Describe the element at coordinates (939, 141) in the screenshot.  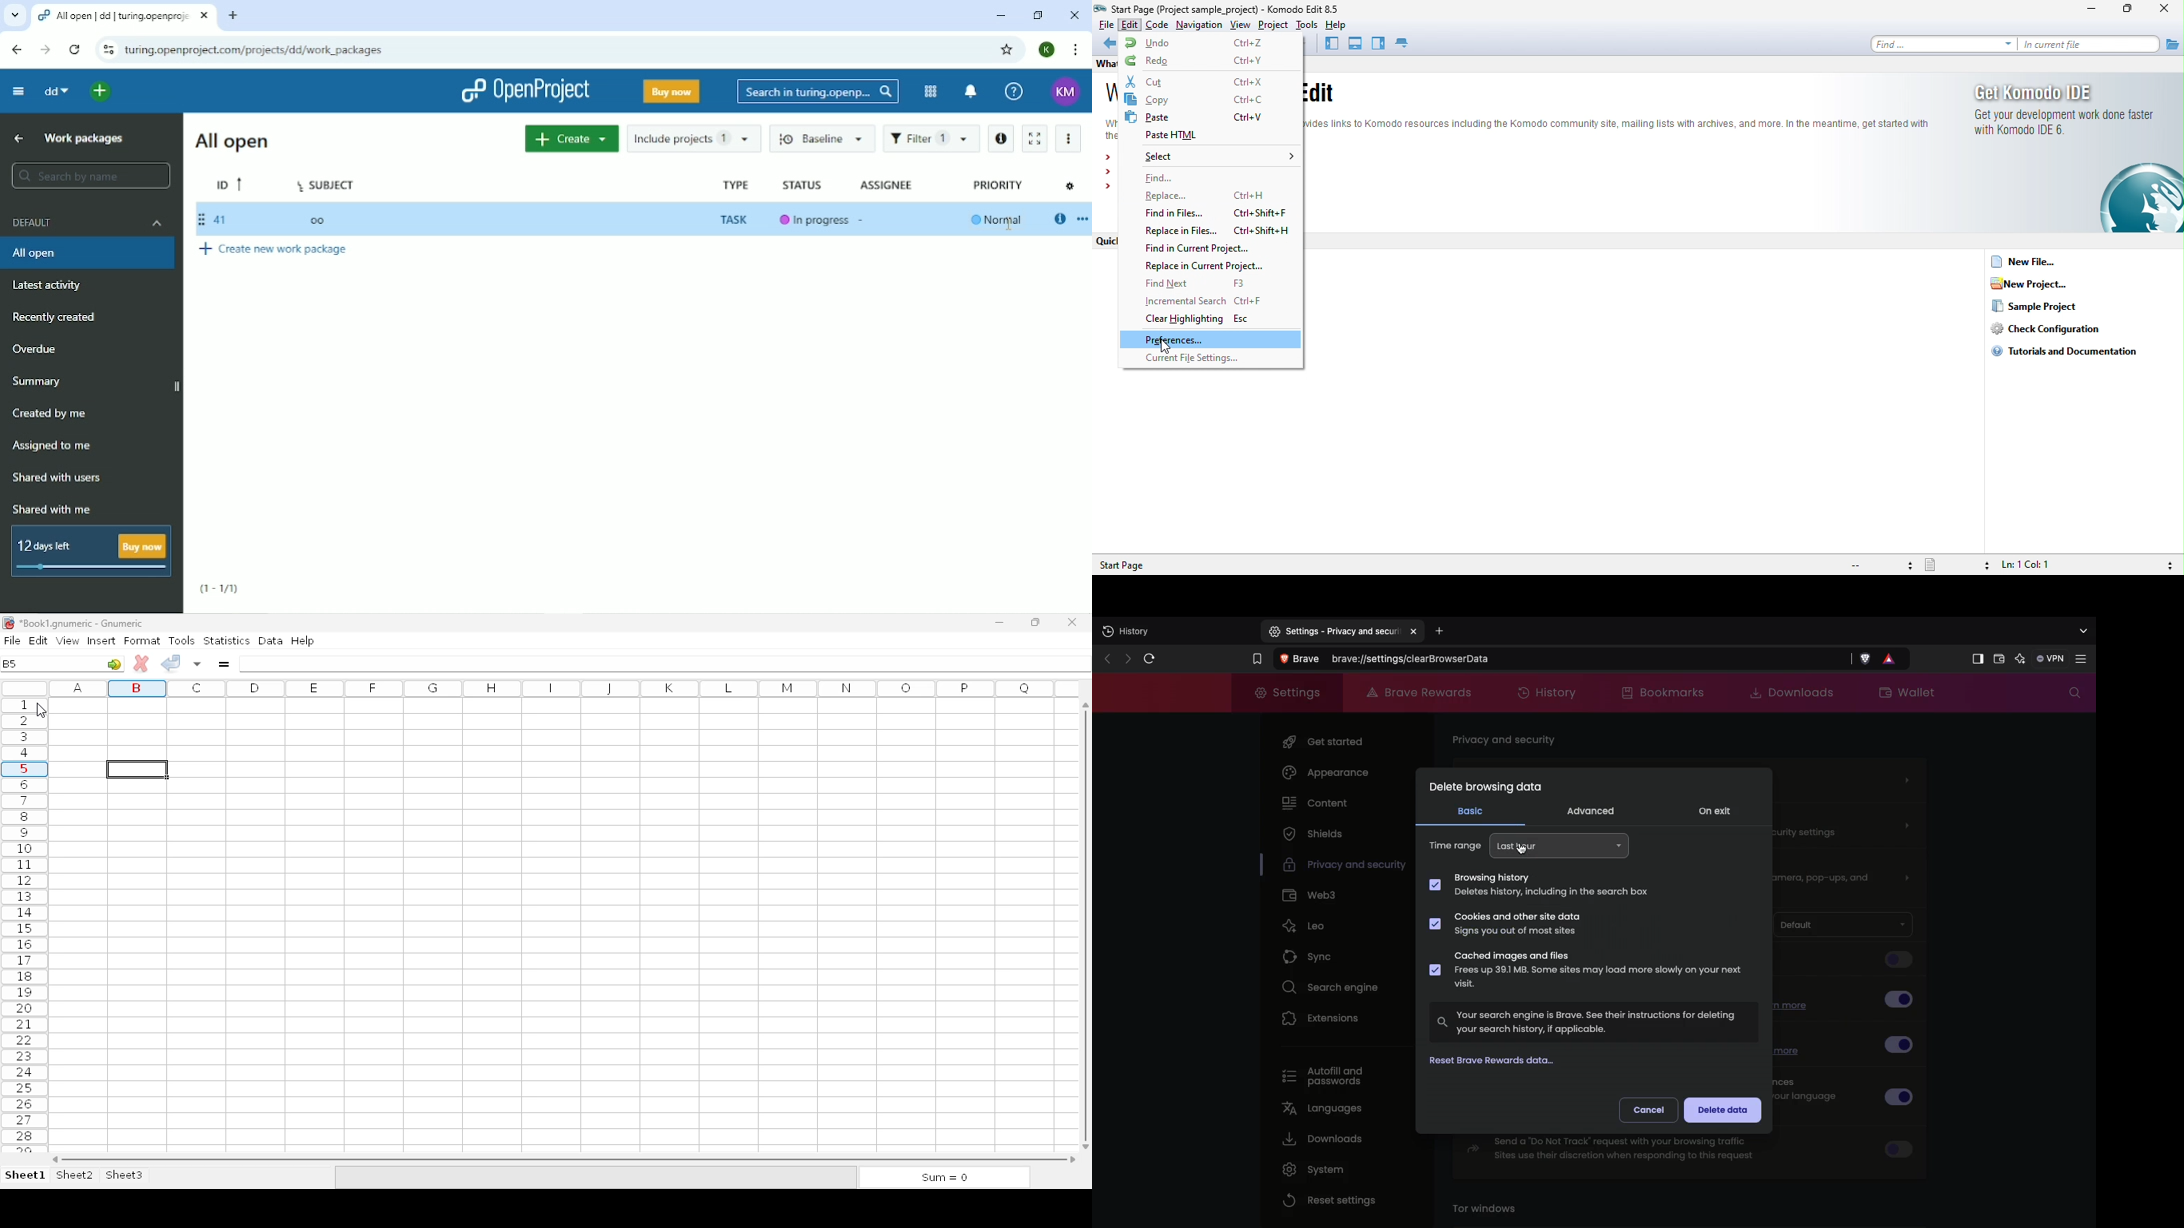
I see `Filter 1` at that location.